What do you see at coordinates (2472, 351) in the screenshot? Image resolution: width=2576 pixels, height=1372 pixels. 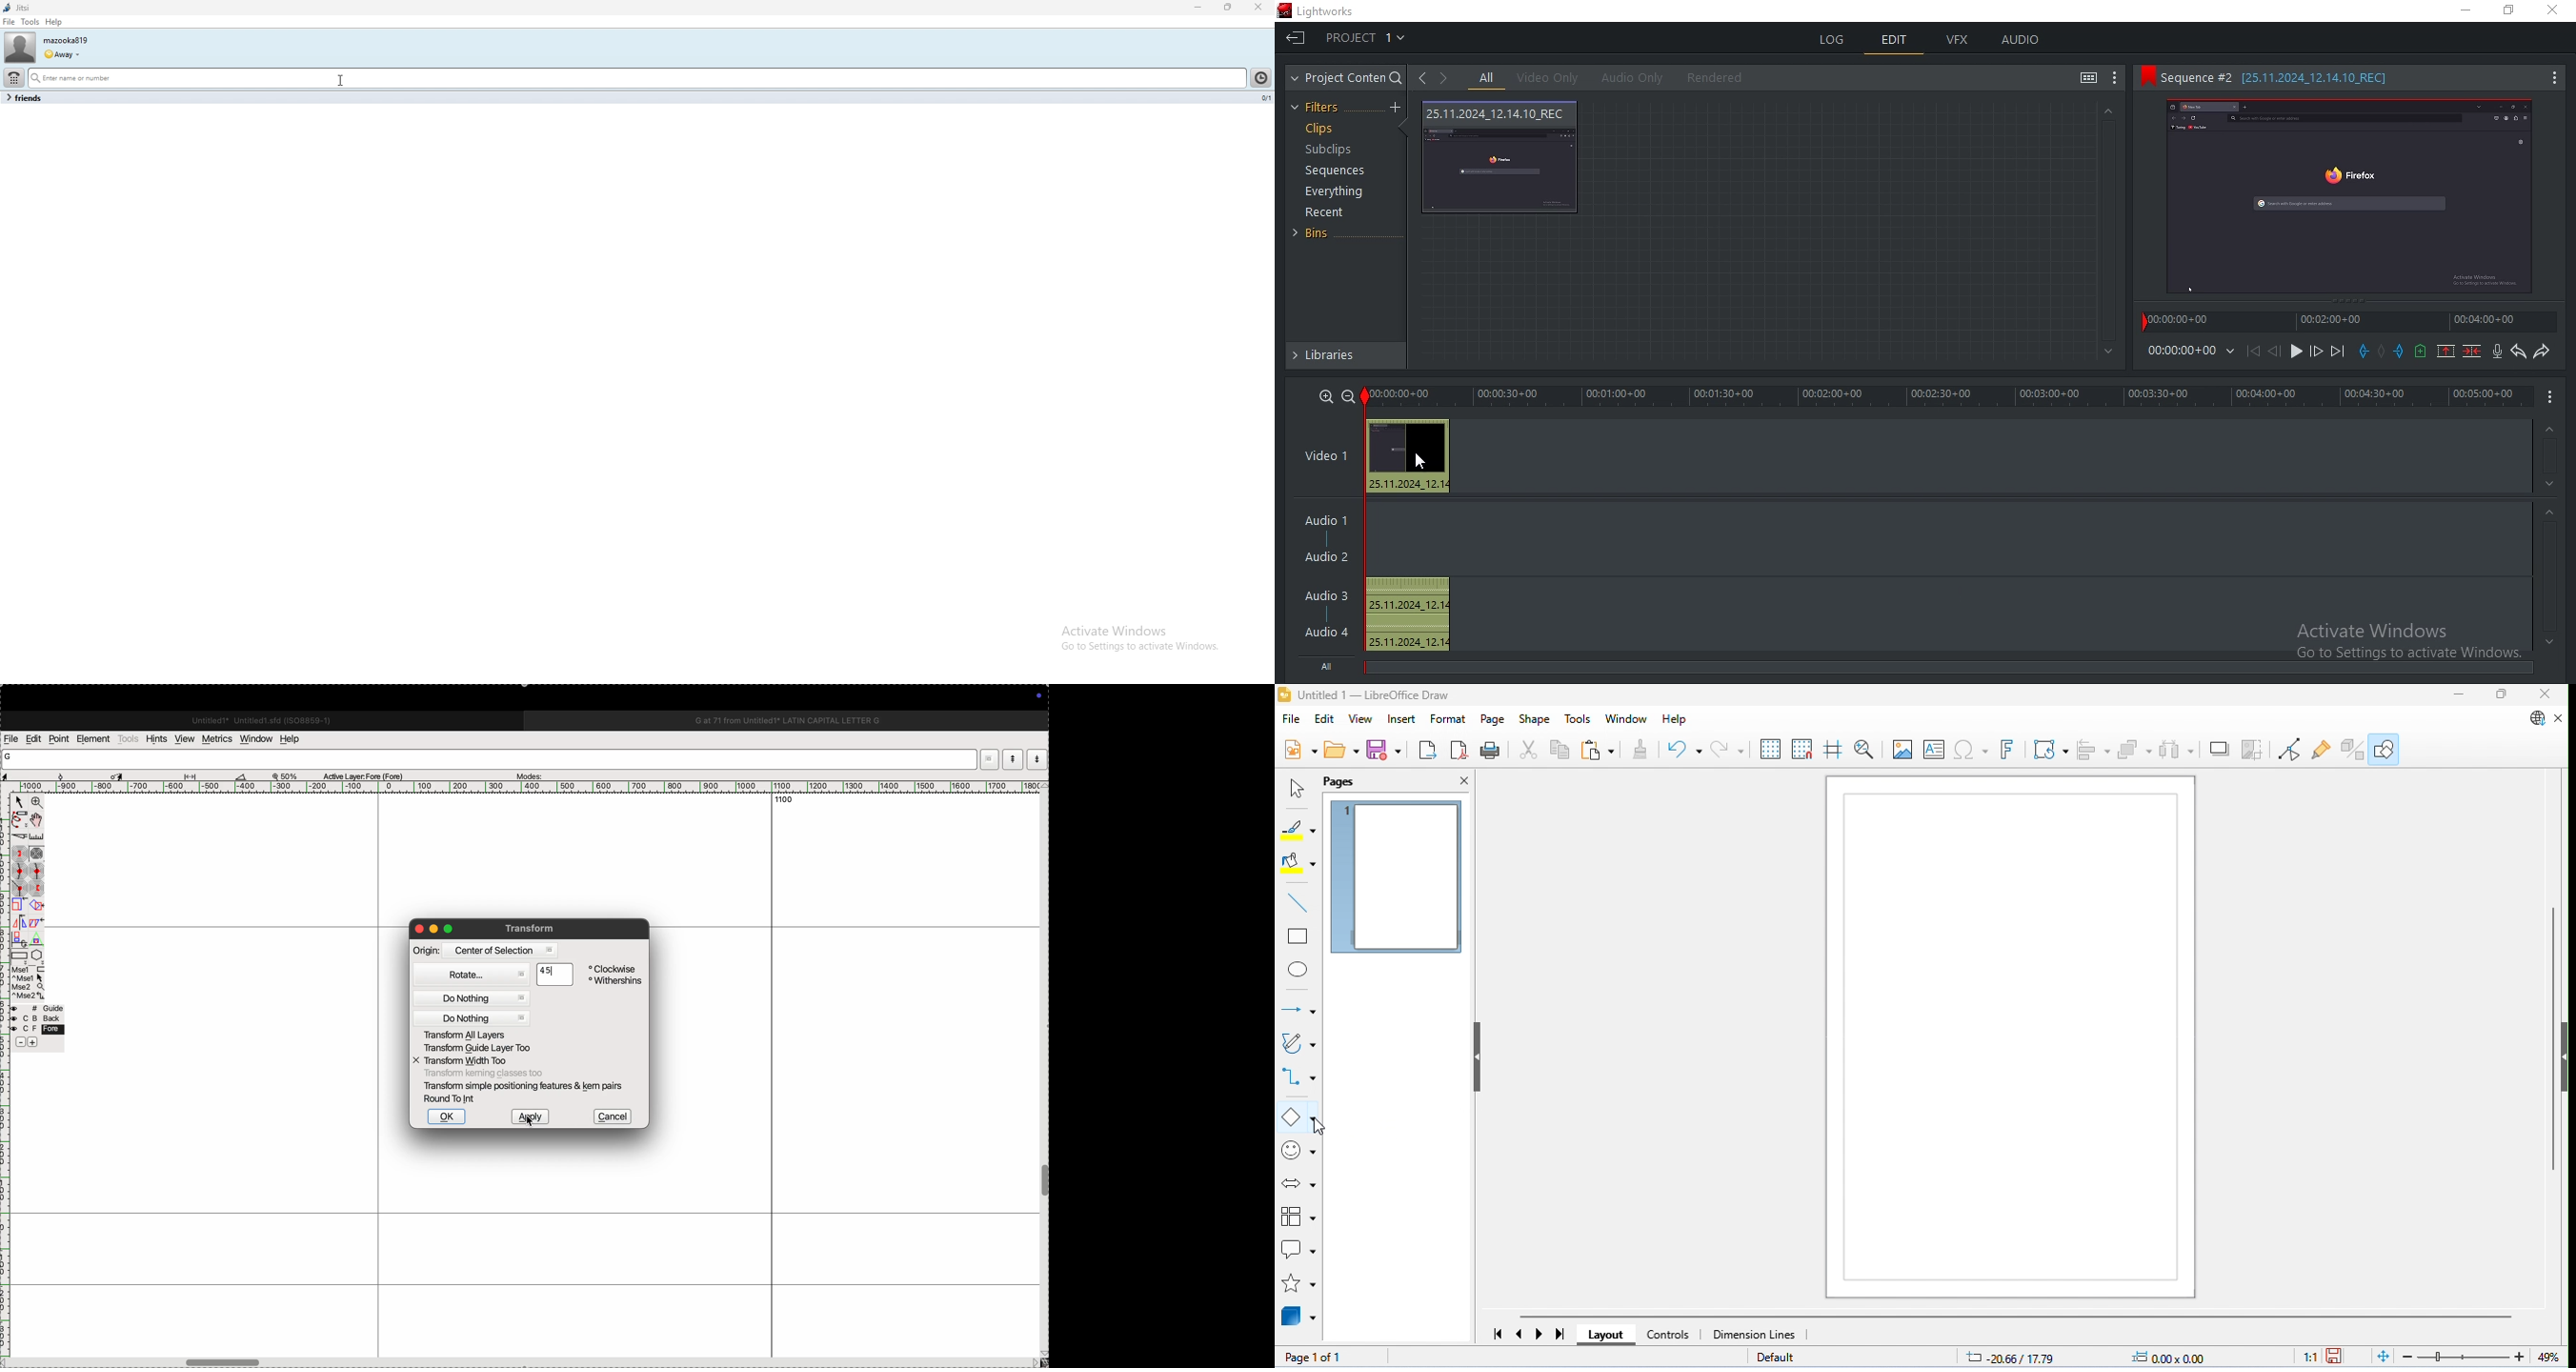 I see `delete the marked section` at bounding box center [2472, 351].